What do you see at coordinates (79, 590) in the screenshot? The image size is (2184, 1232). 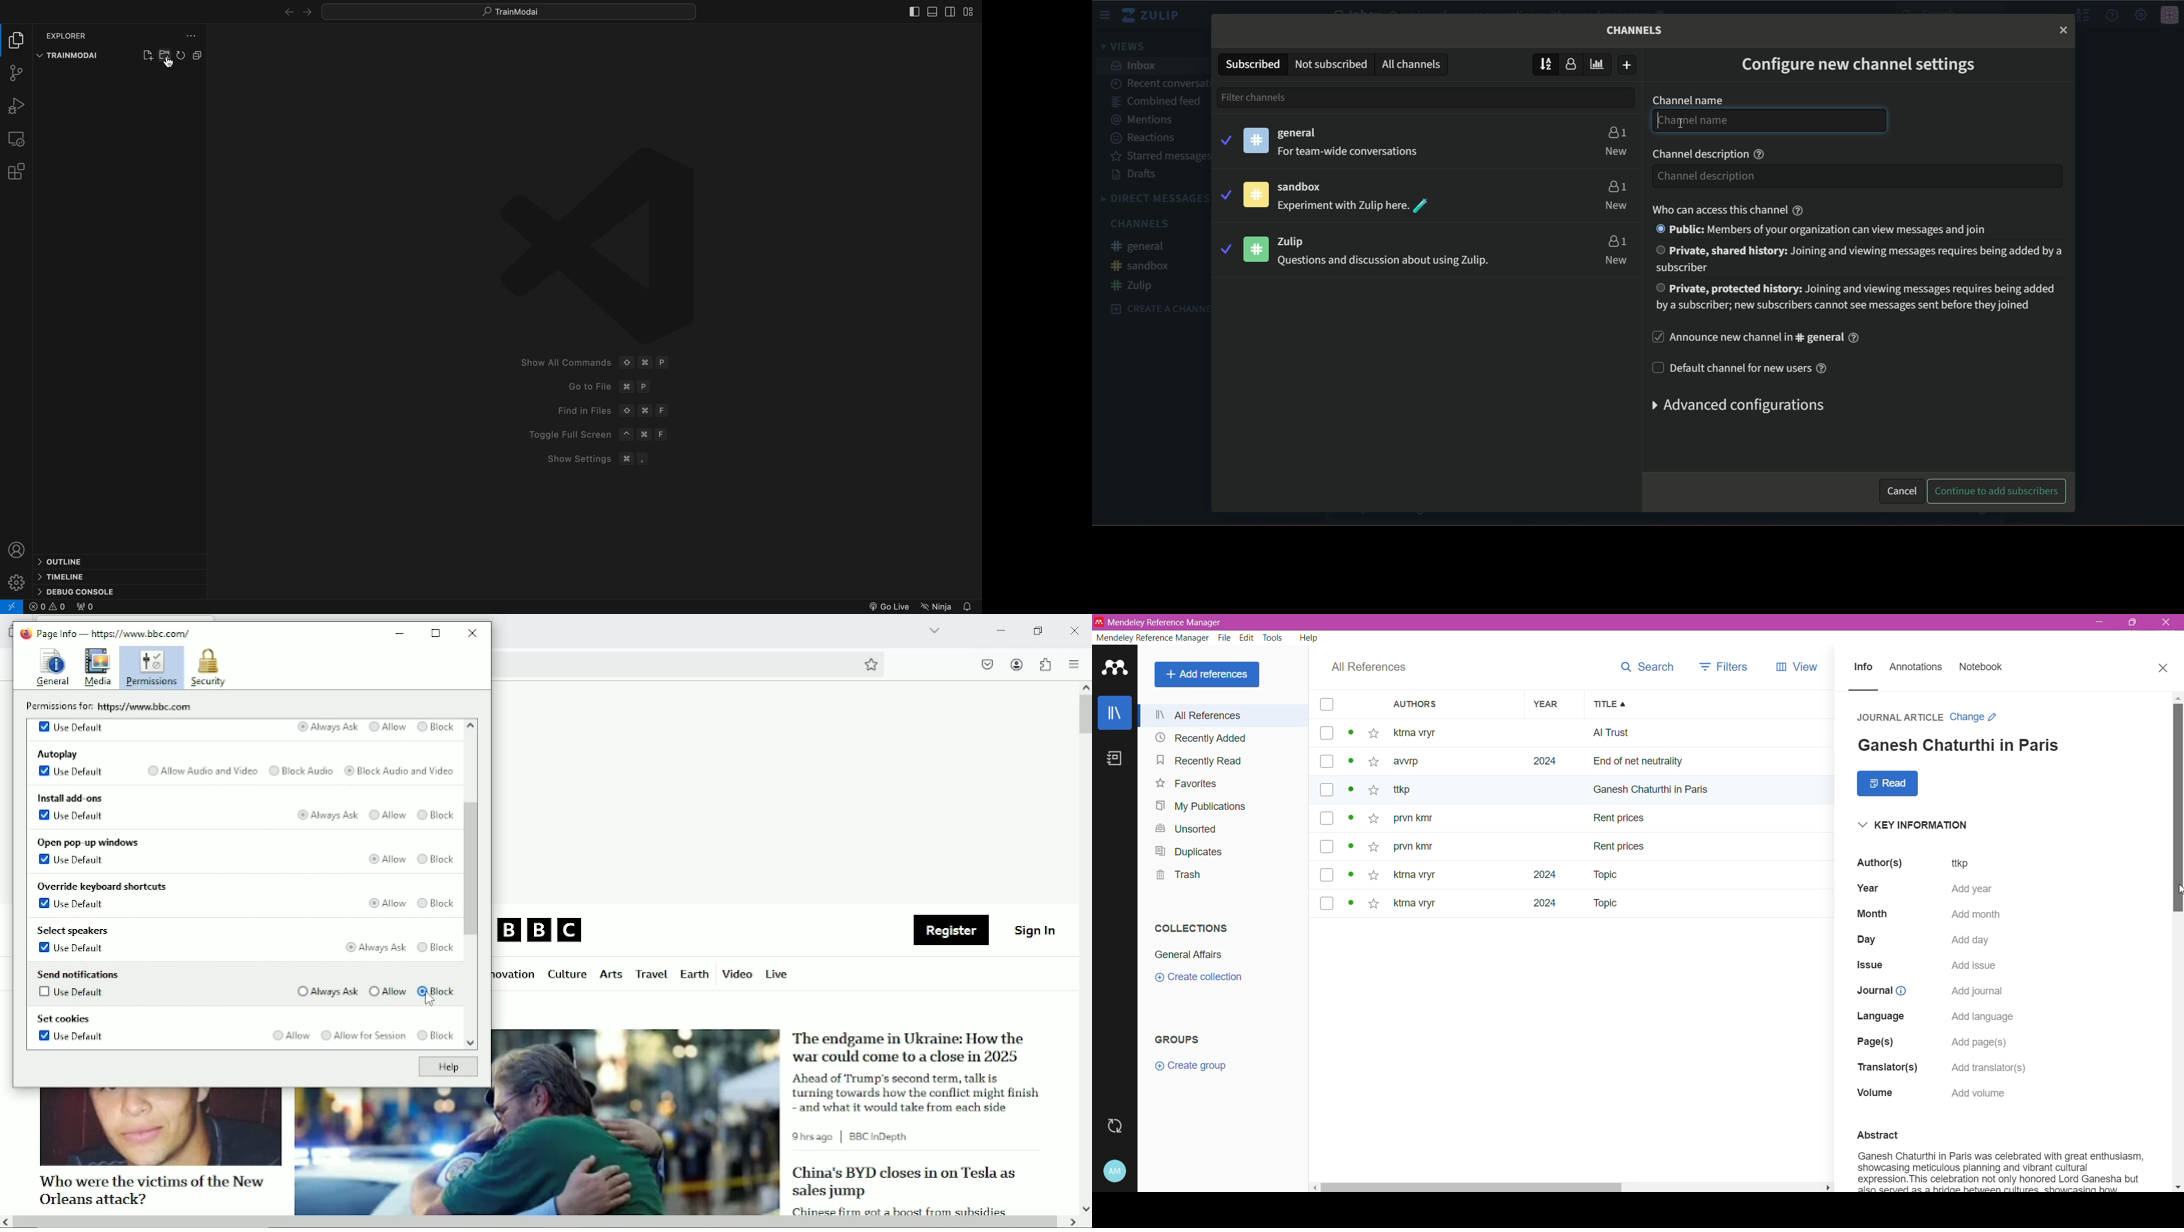 I see `debug console` at bounding box center [79, 590].